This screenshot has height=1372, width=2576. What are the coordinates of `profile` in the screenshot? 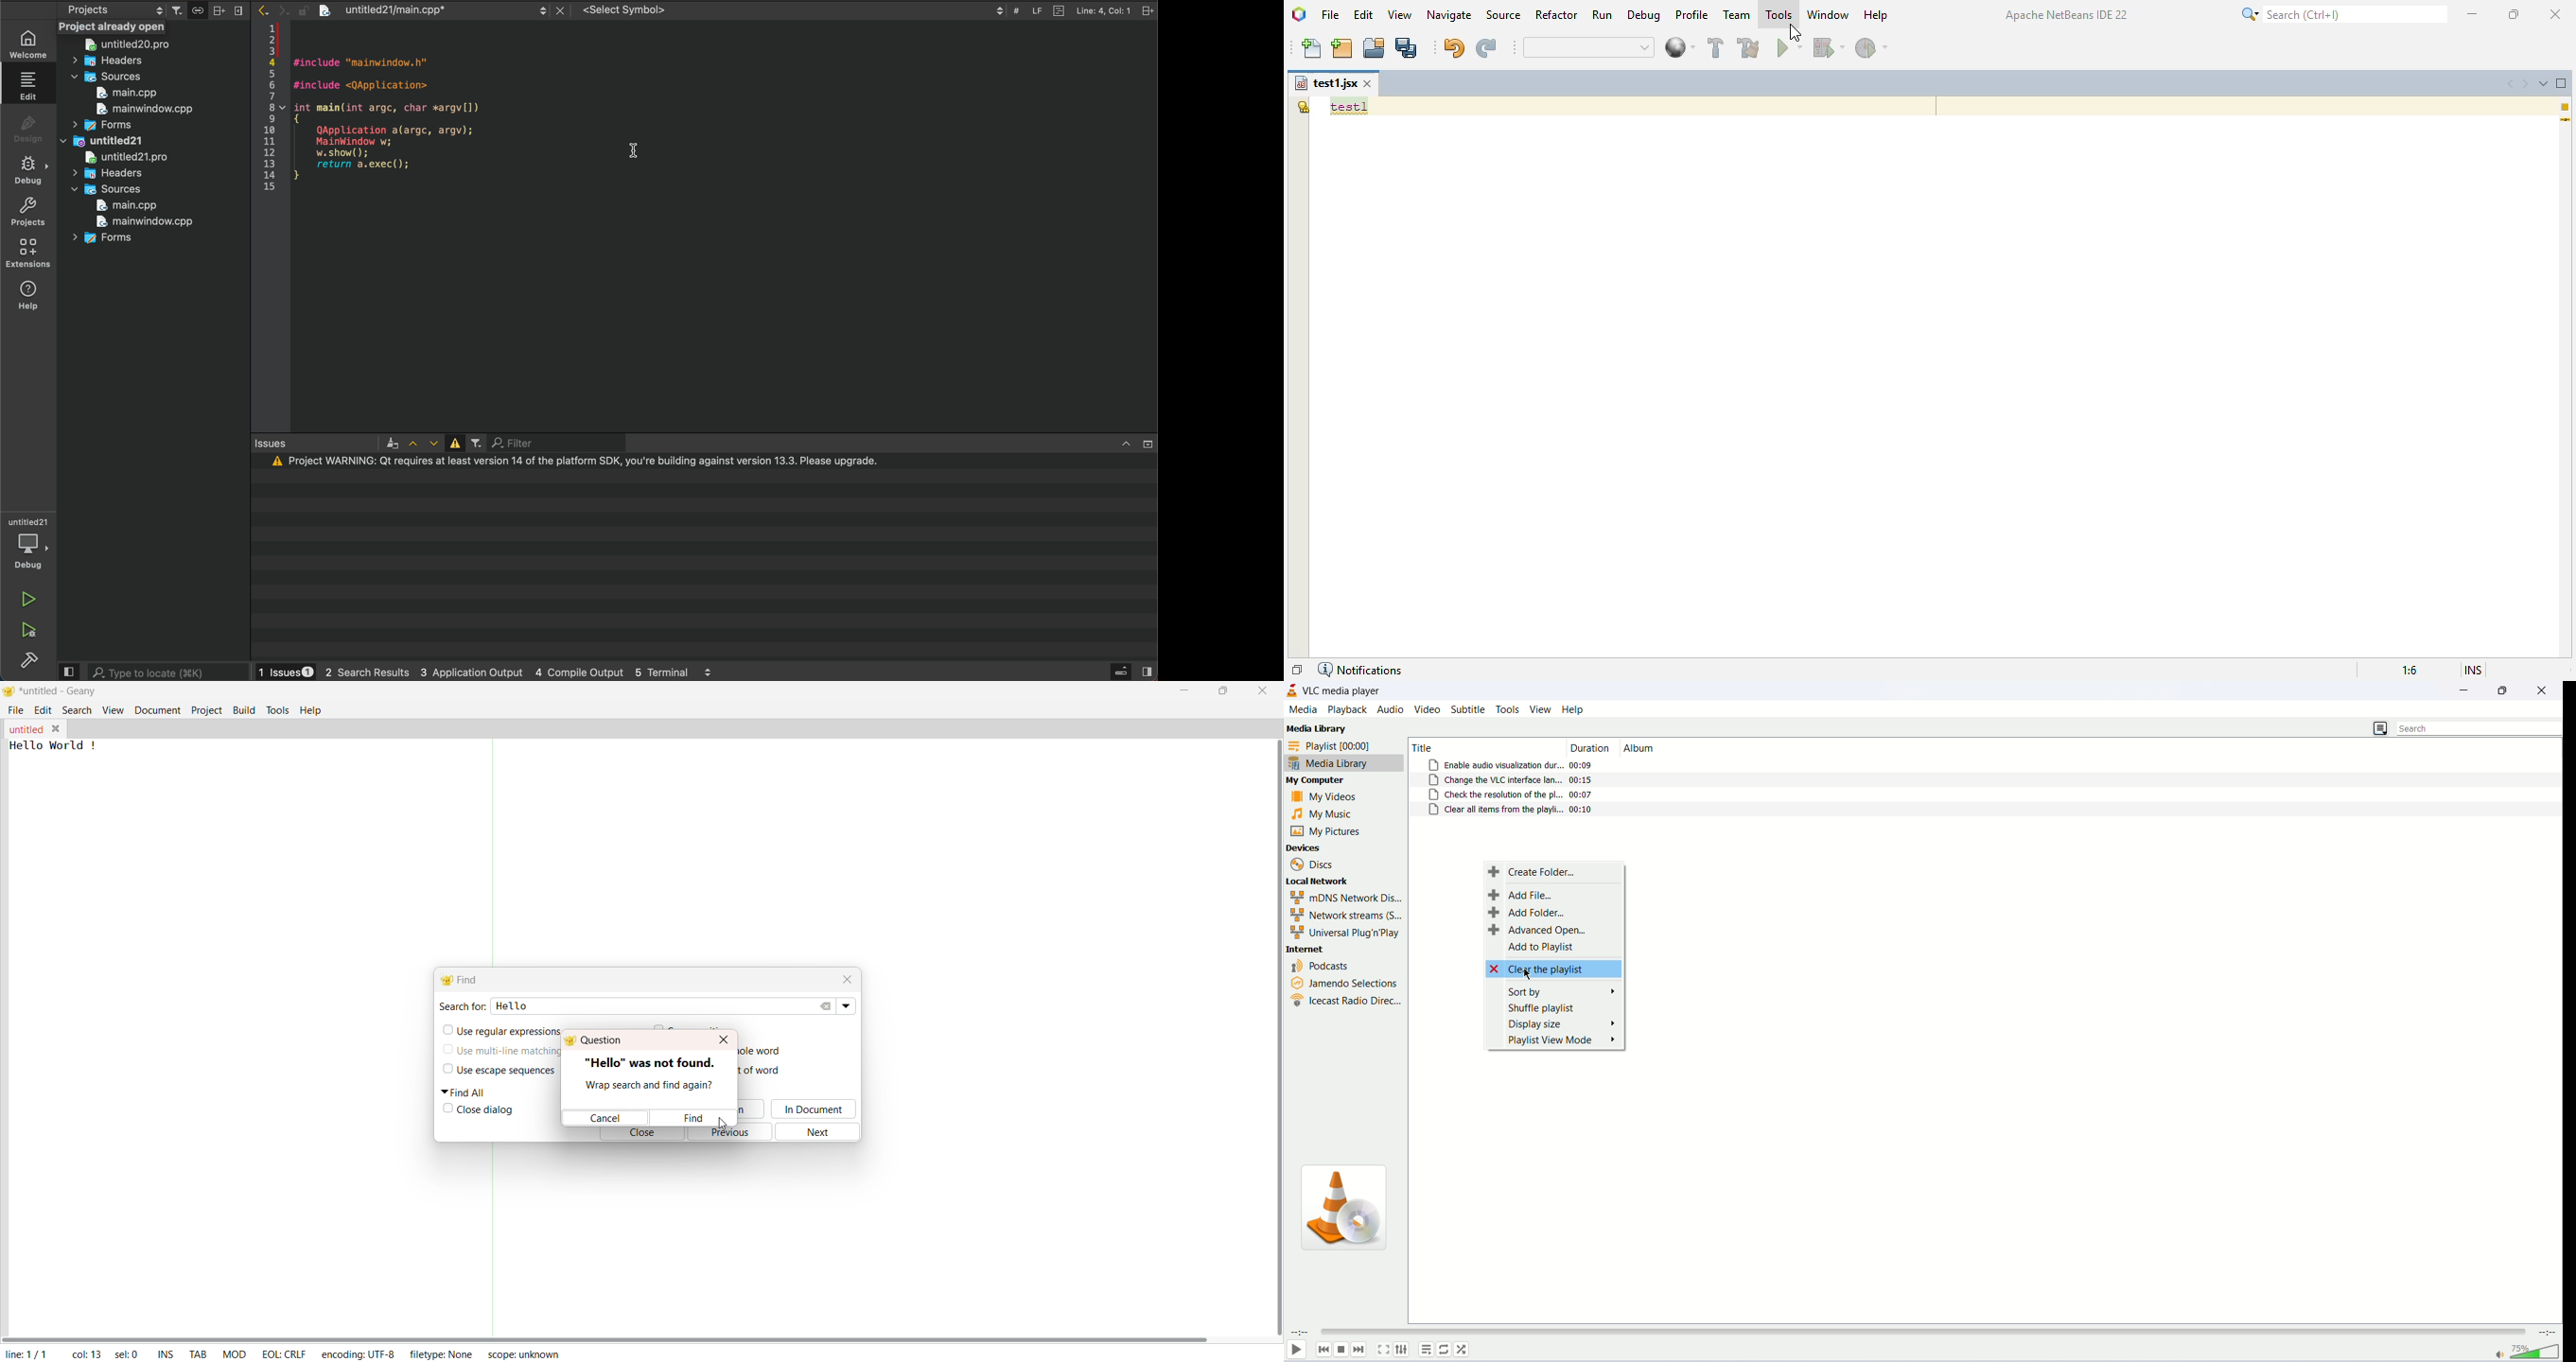 It's located at (1692, 14).